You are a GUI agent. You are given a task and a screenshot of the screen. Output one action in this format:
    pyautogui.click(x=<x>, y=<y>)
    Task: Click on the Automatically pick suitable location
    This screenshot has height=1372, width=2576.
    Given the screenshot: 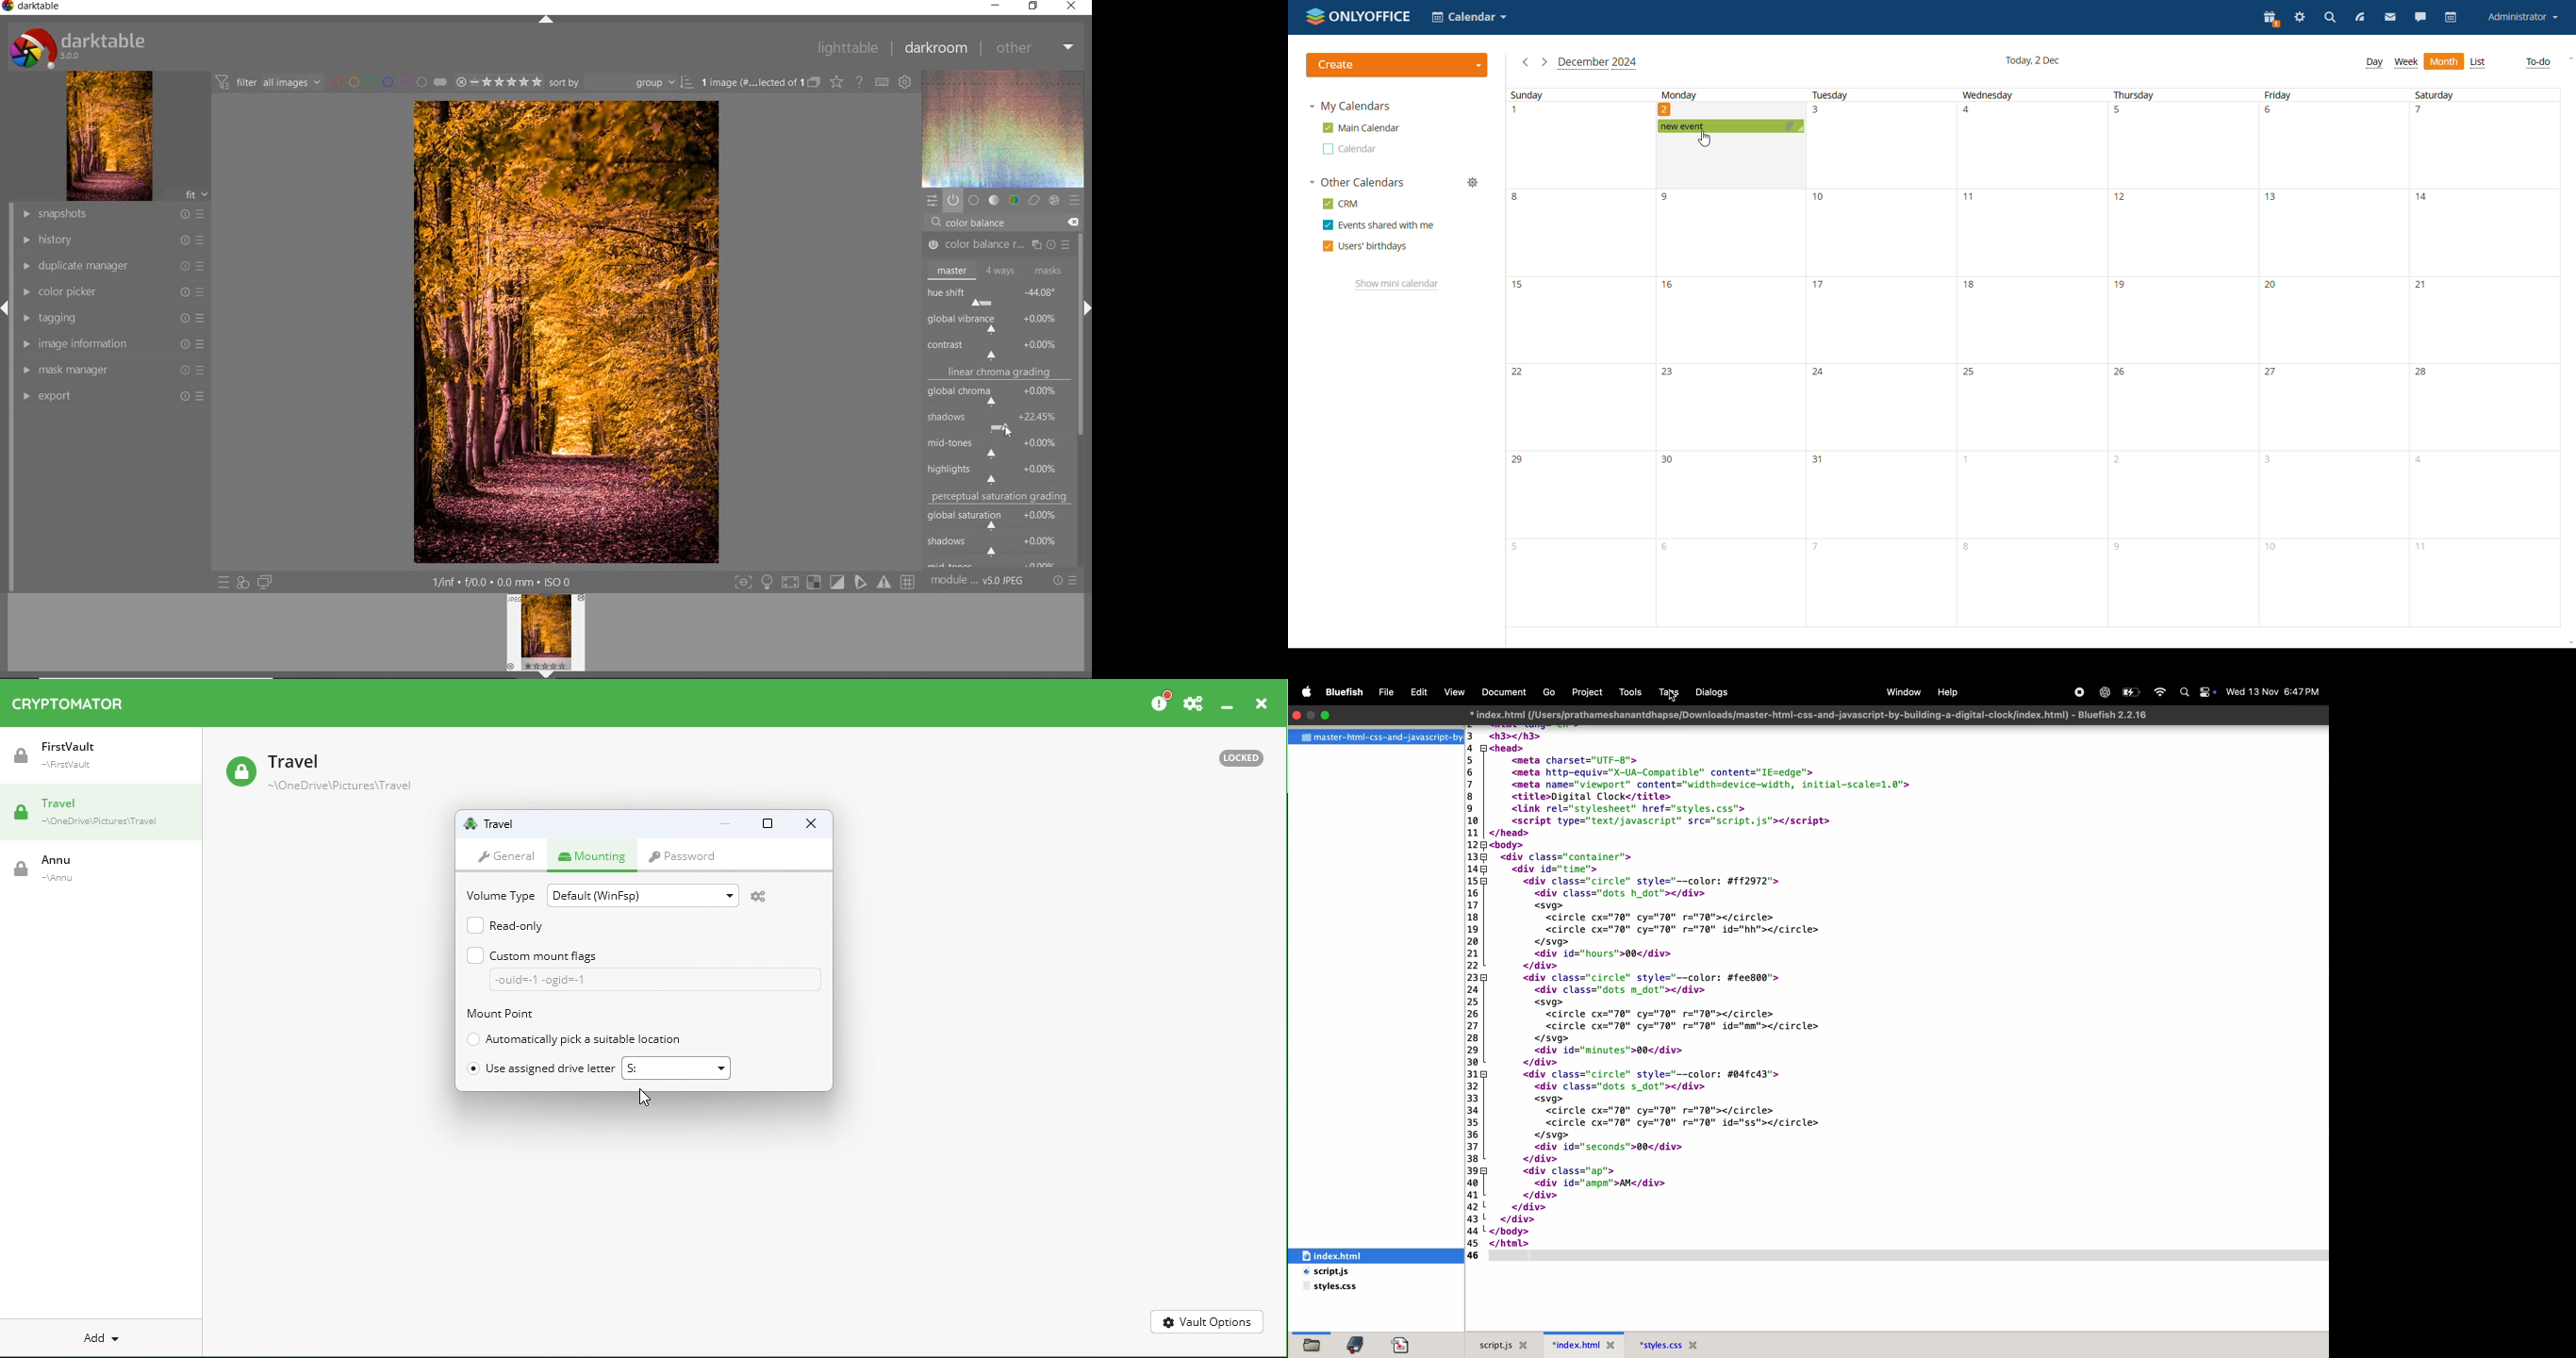 What is the action you would take?
    pyautogui.click(x=576, y=1040)
    